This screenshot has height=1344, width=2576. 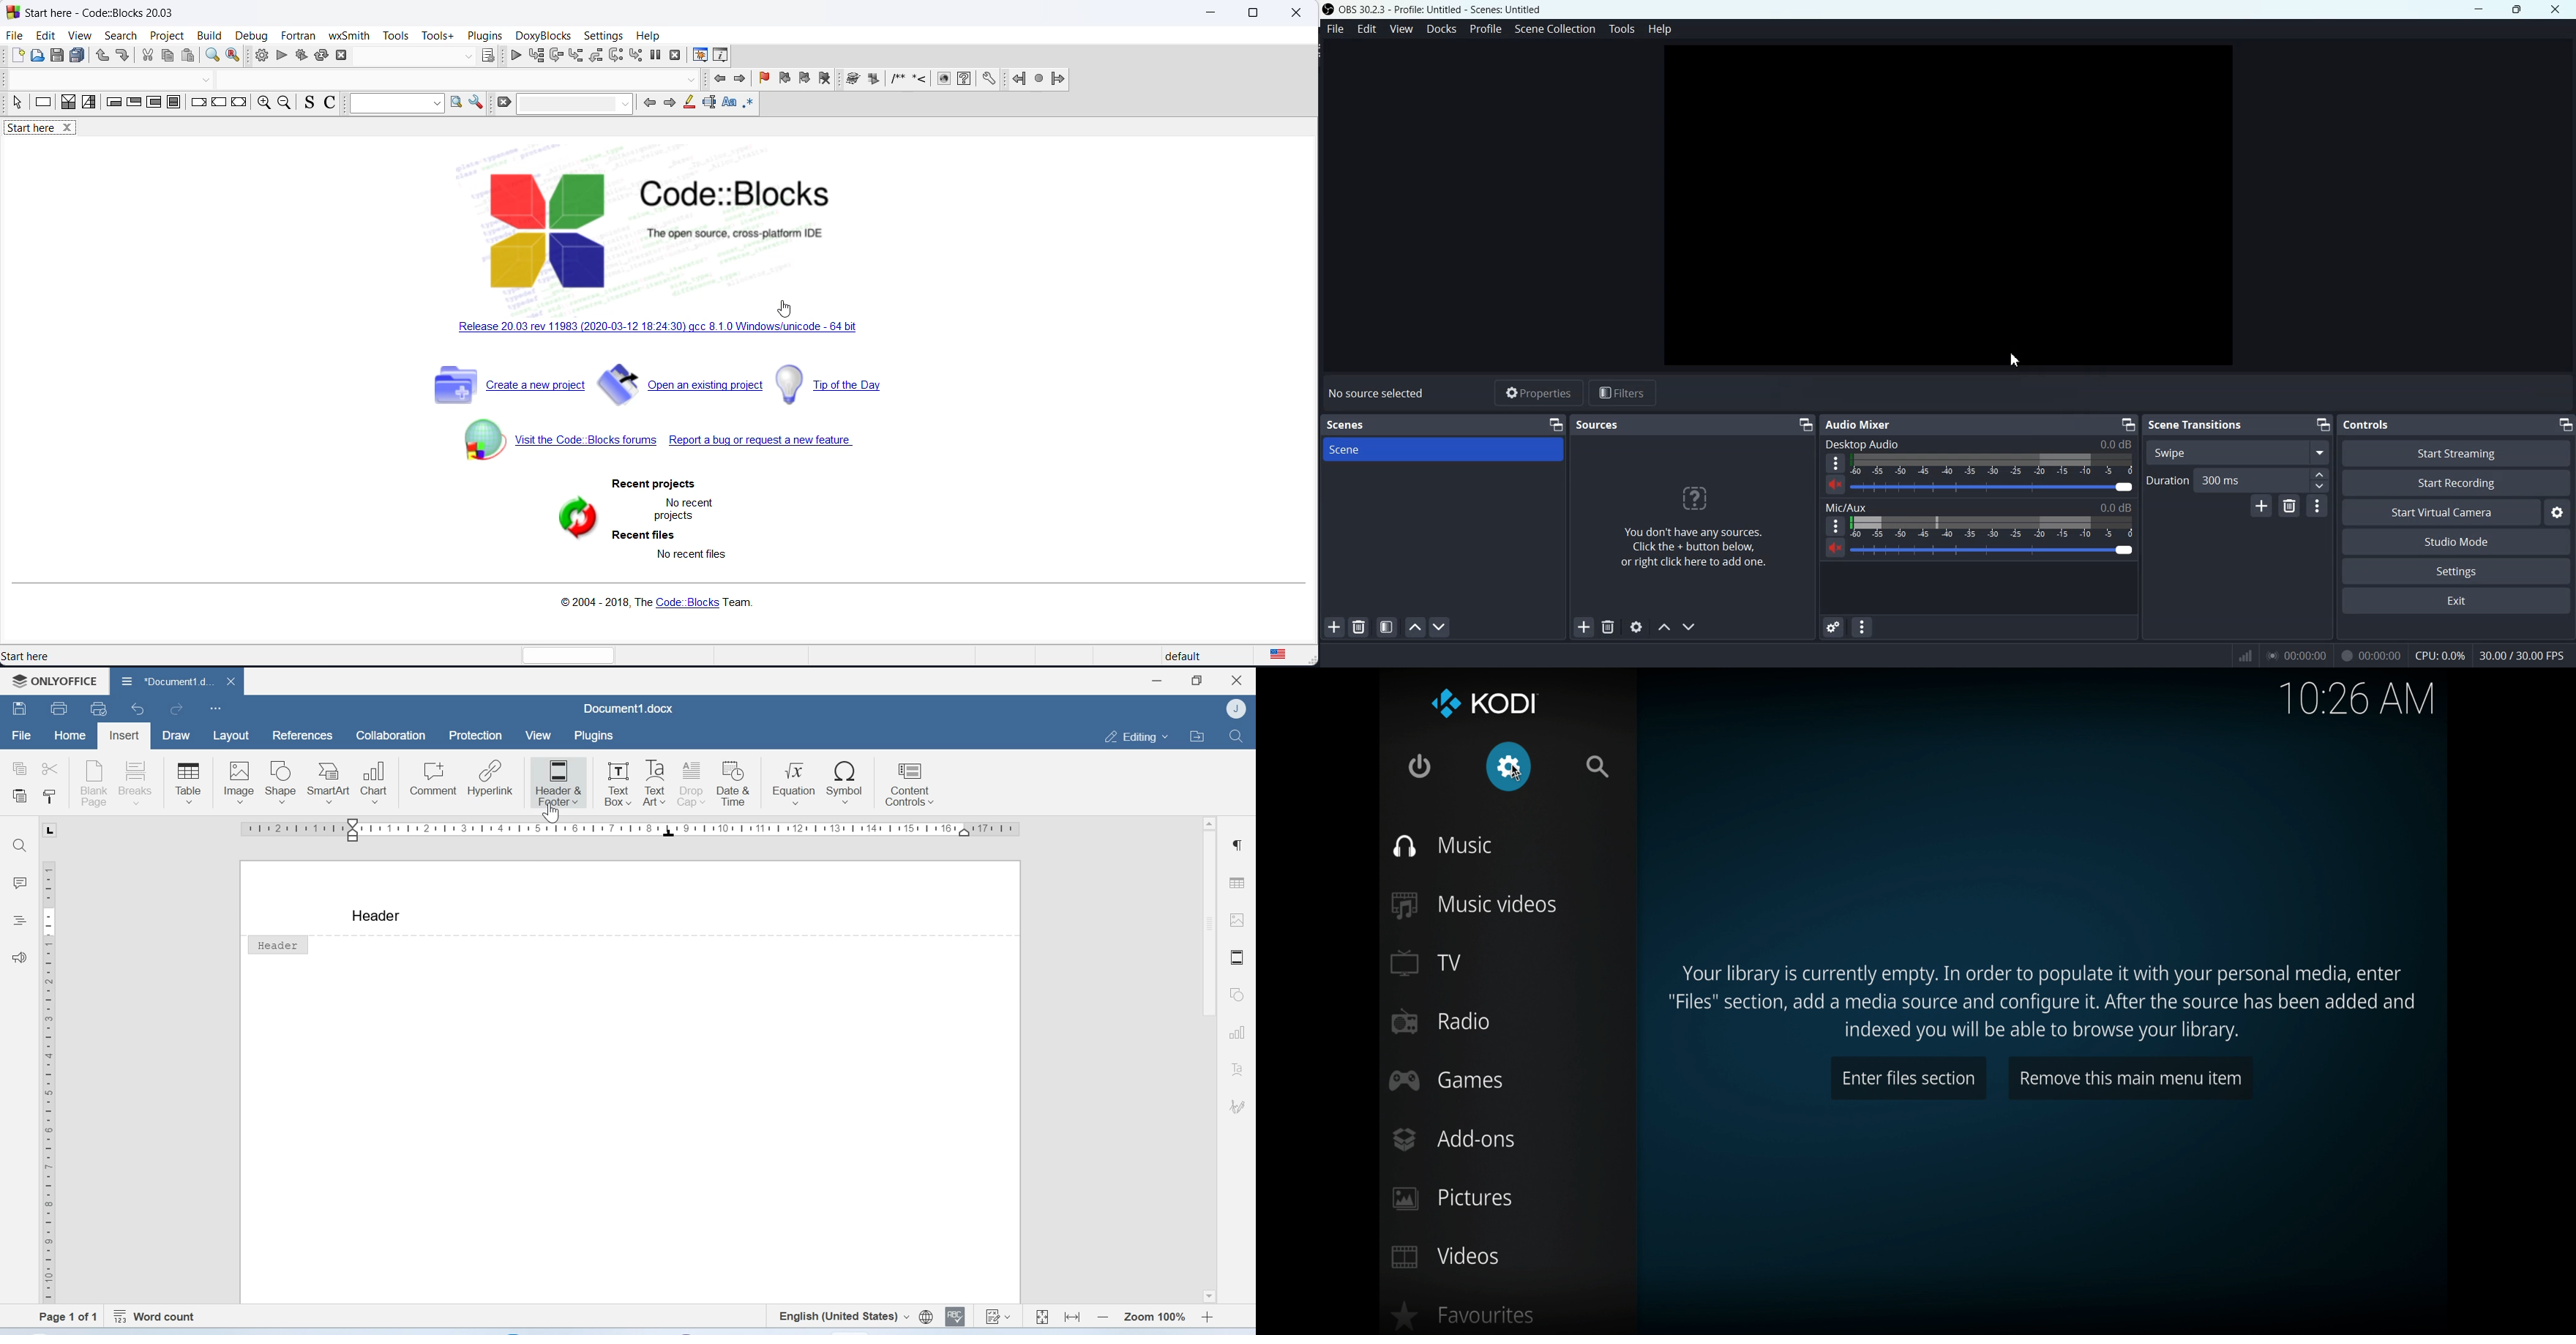 What do you see at coordinates (158, 1314) in the screenshot?
I see `Word count` at bounding box center [158, 1314].